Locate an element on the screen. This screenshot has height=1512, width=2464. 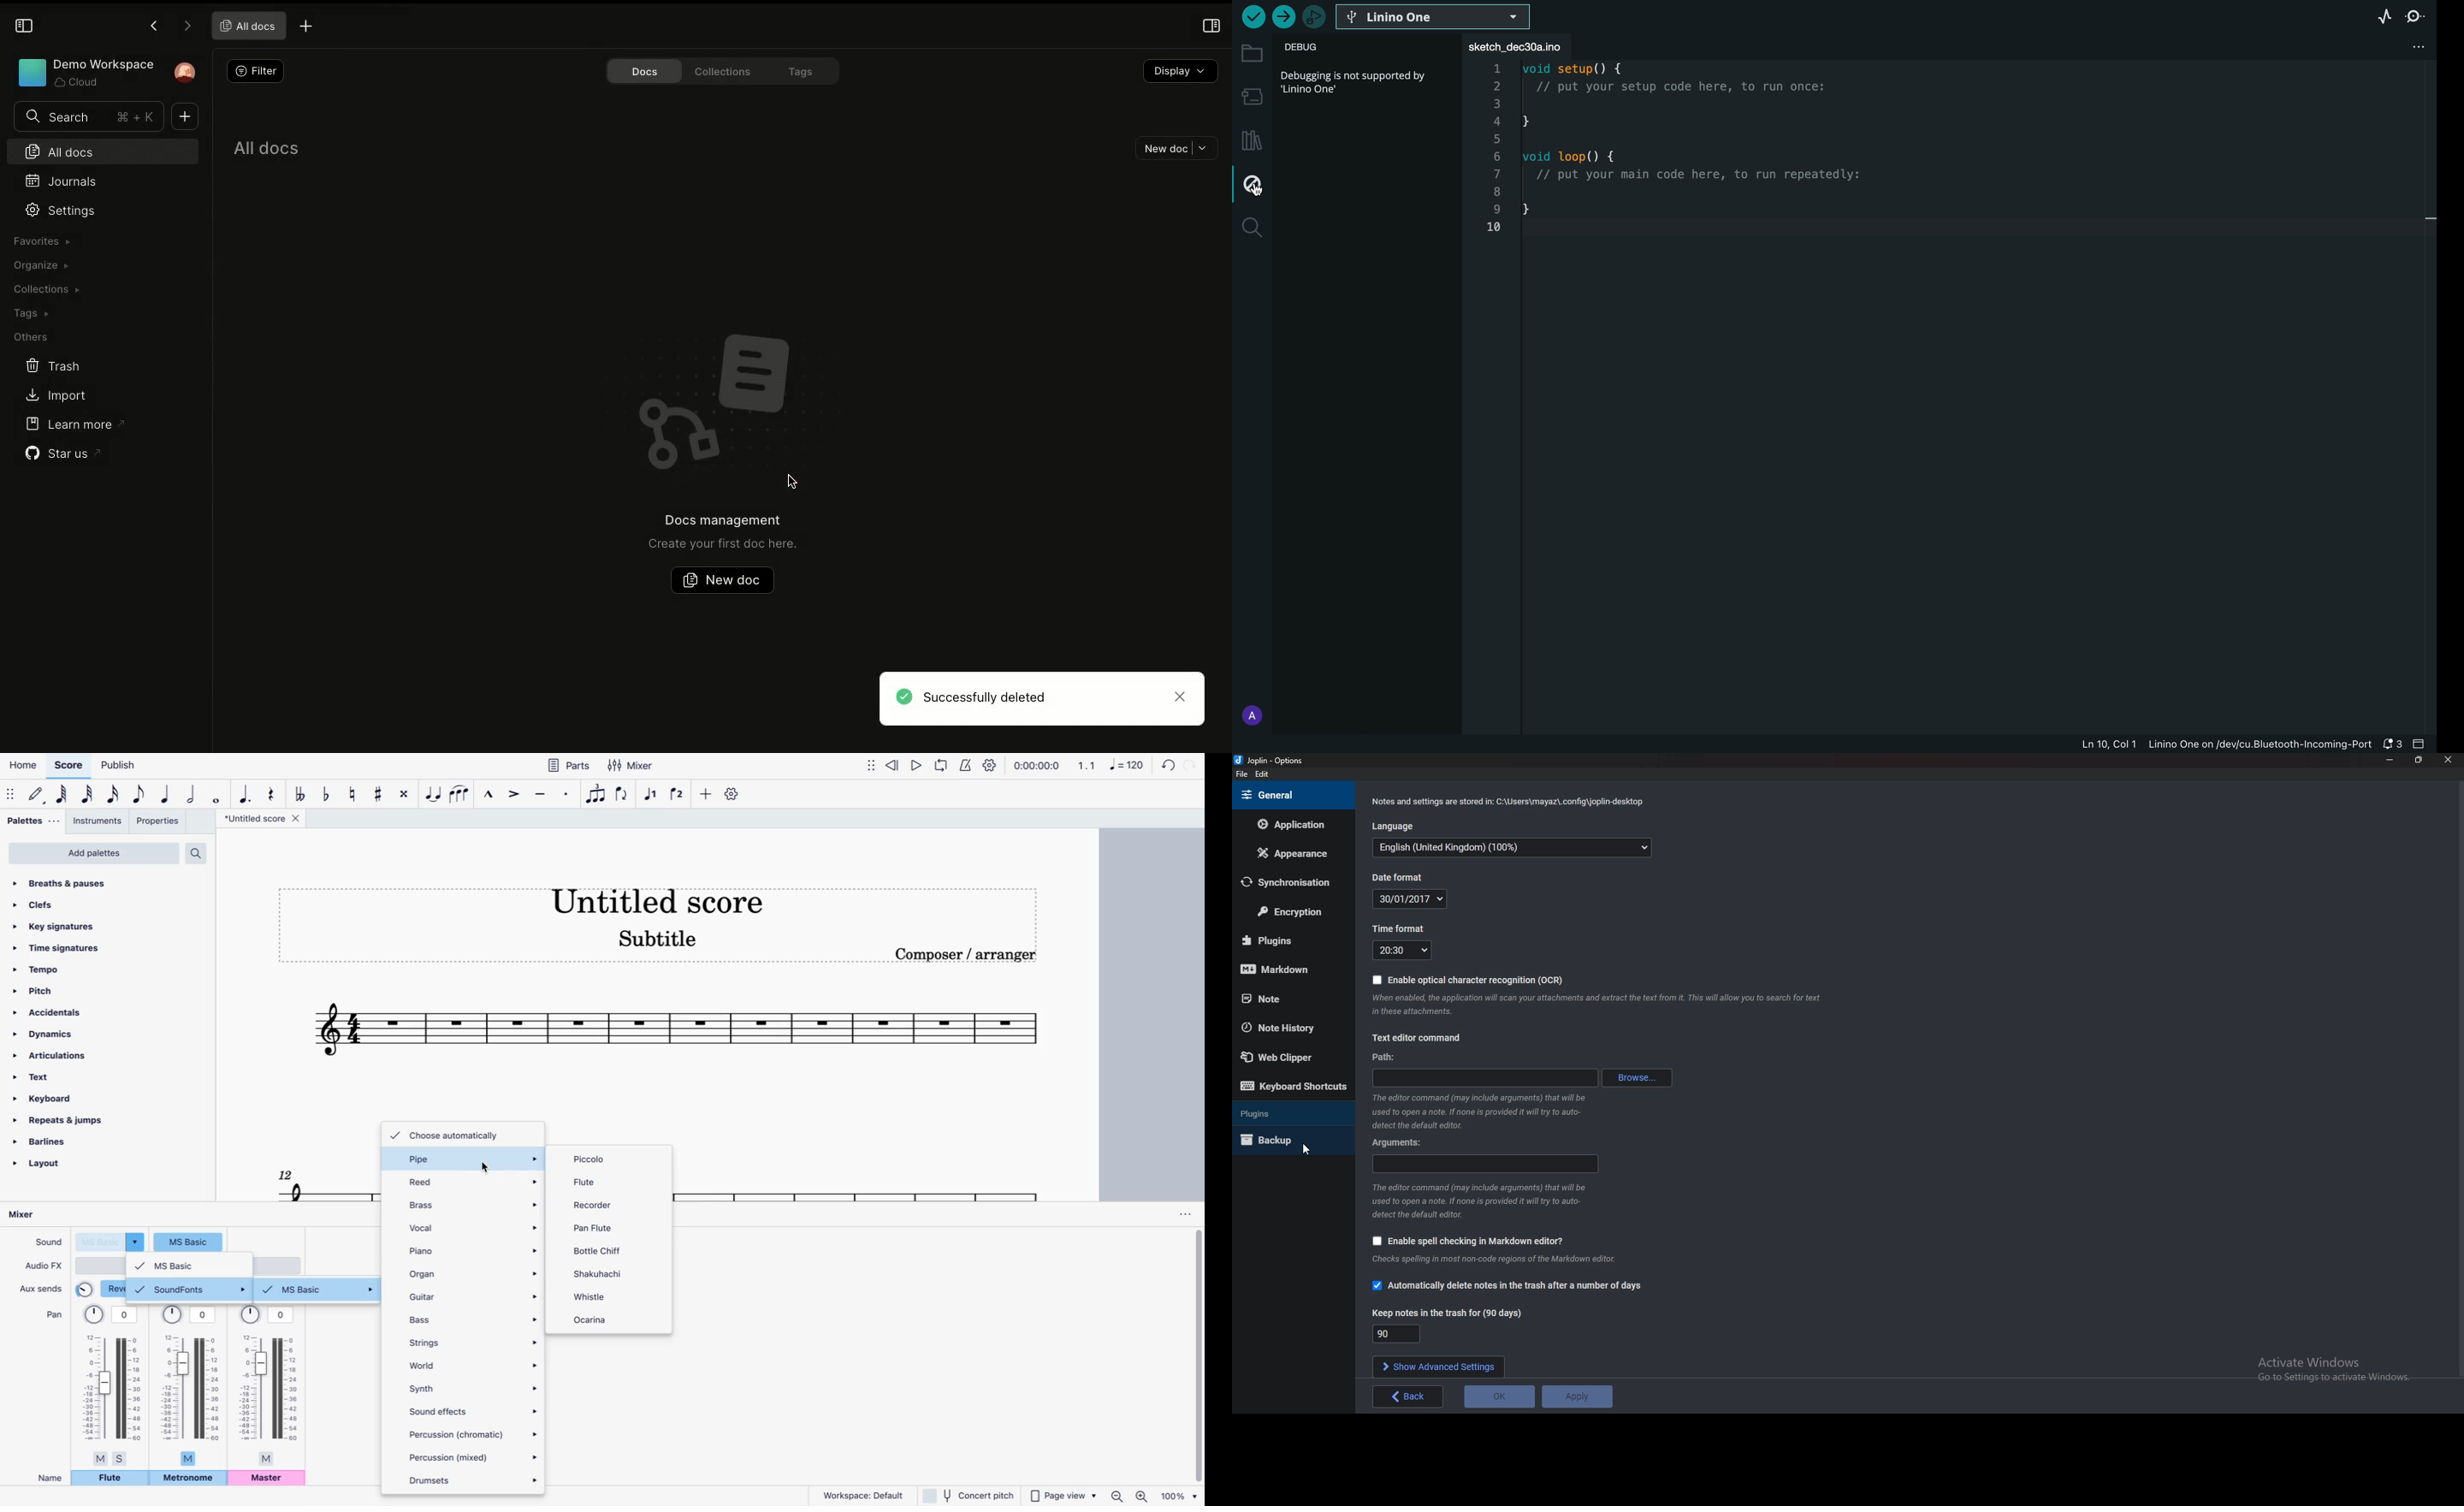
plugins is located at coordinates (1286, 940).